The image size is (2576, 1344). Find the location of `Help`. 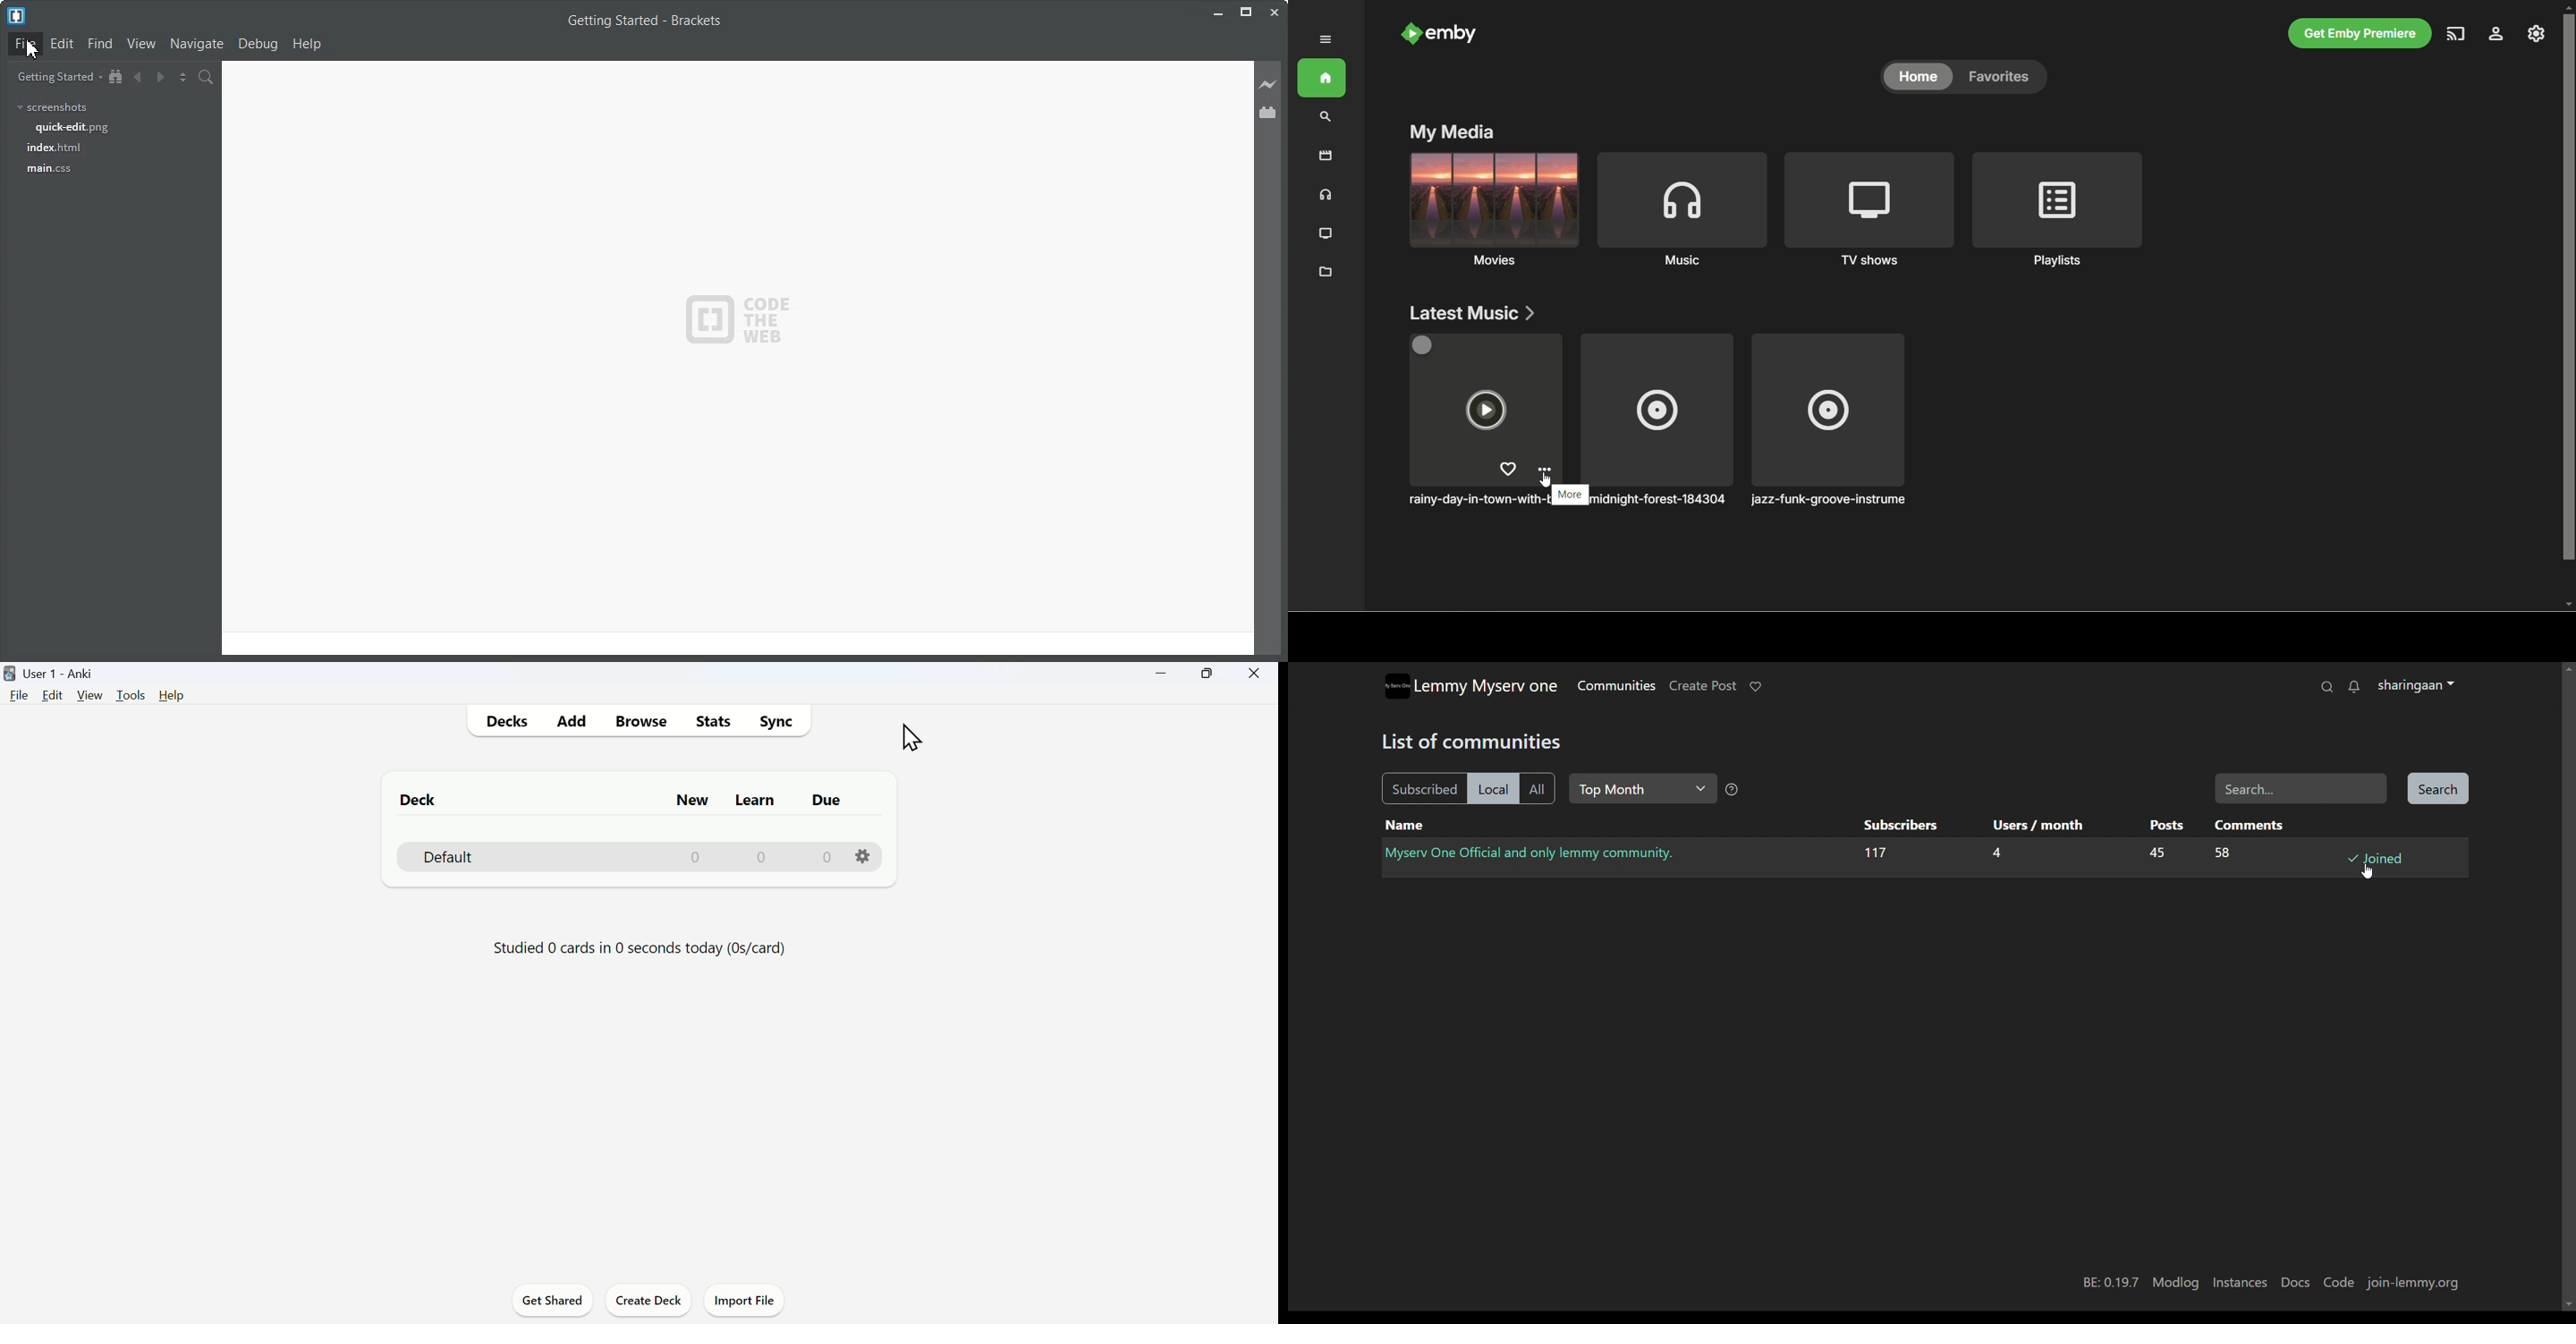

Help is located at coordinates (307, 44).